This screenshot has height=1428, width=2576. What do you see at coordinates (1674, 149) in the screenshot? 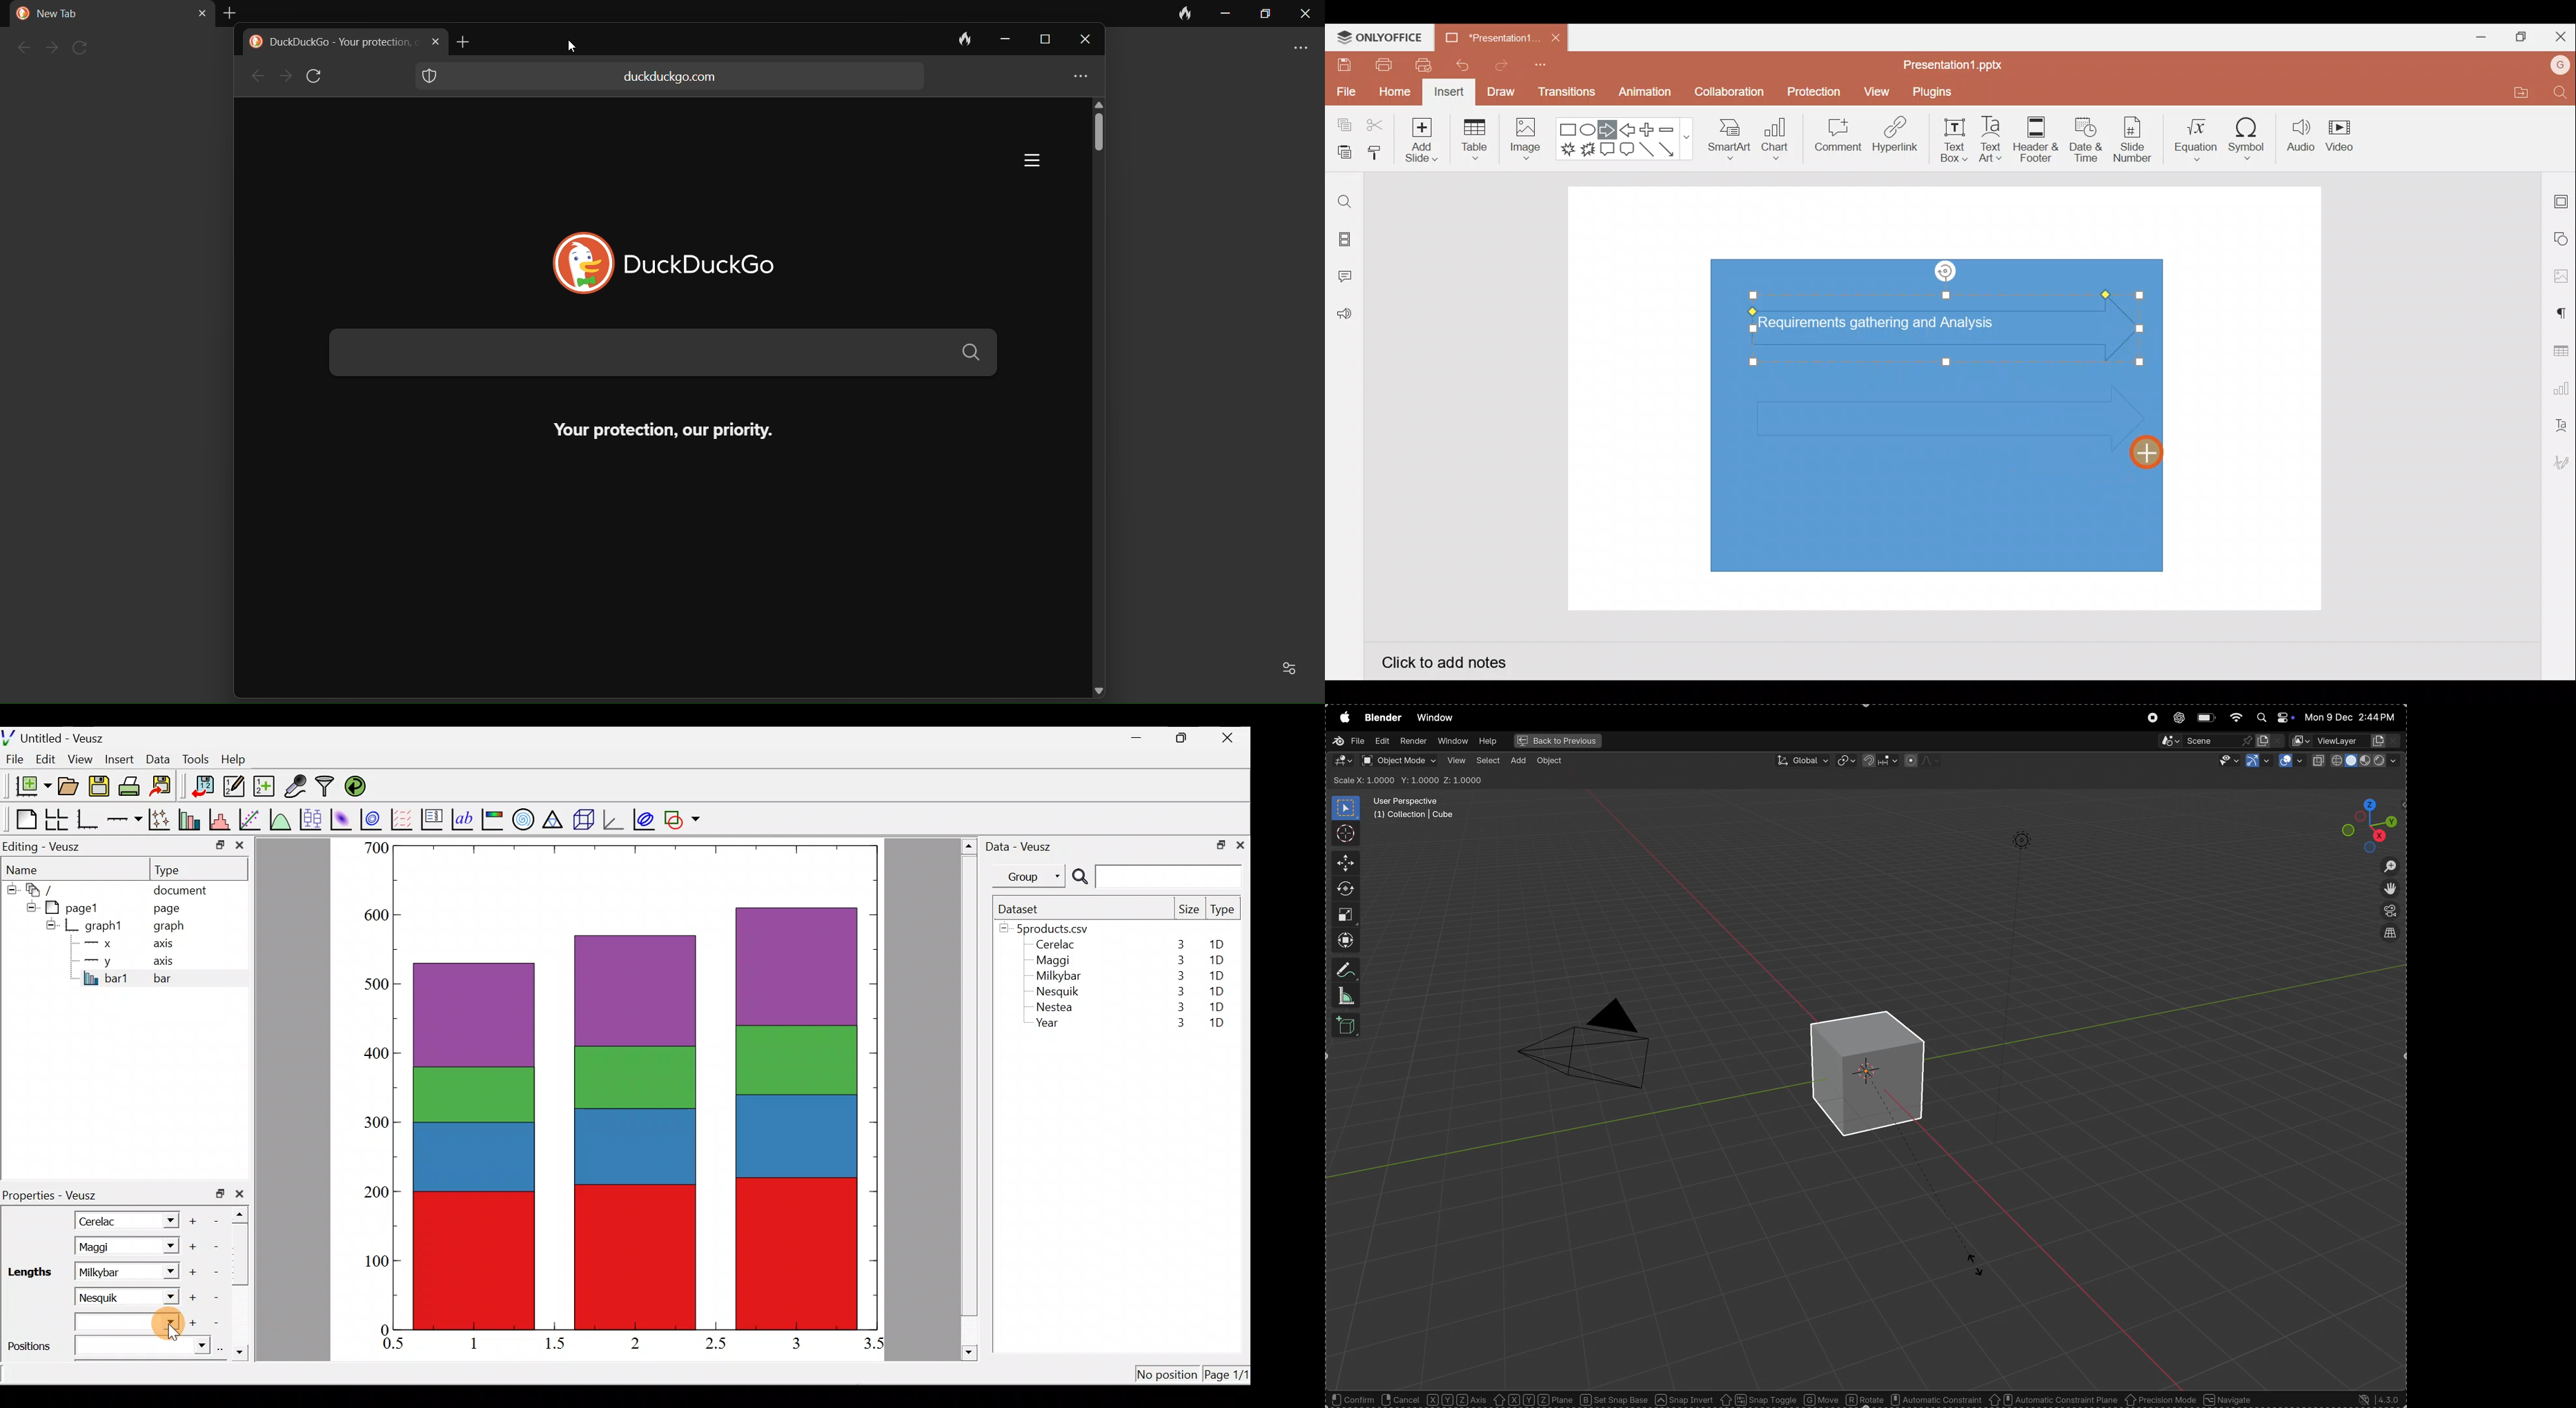
I see `Arrow` at bounding box center [1674, 149].